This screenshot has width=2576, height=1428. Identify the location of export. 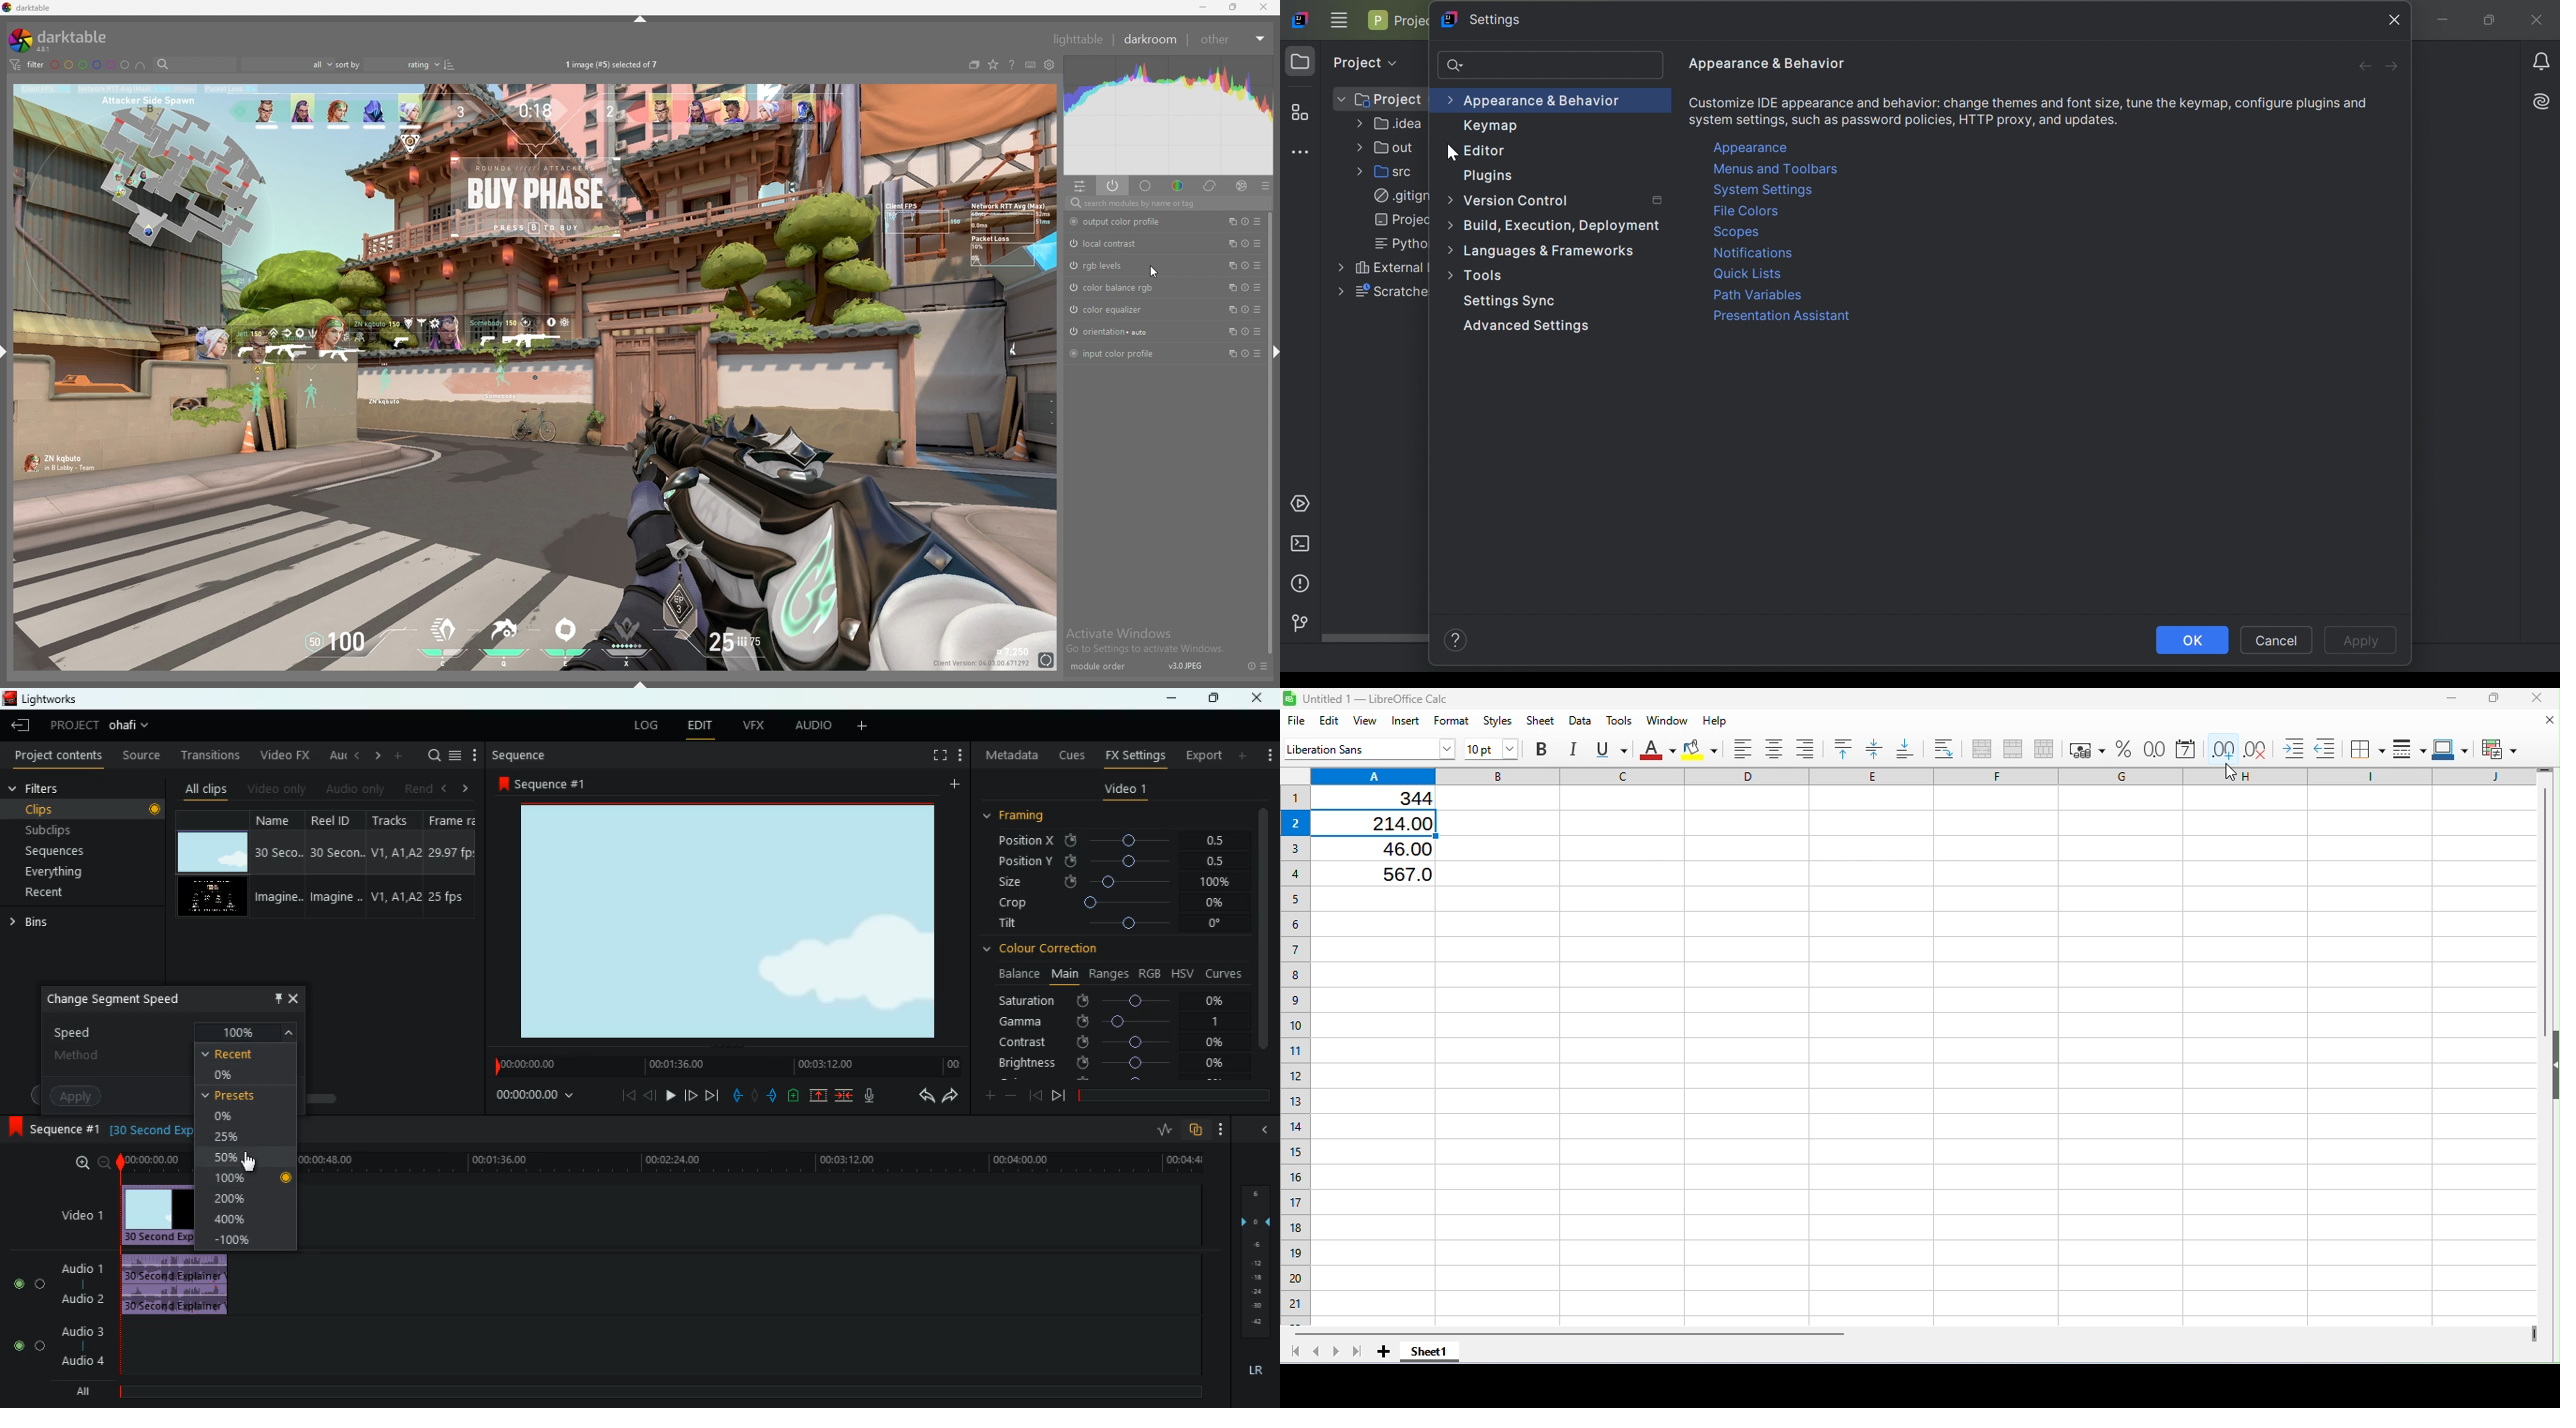
(1199, 755).